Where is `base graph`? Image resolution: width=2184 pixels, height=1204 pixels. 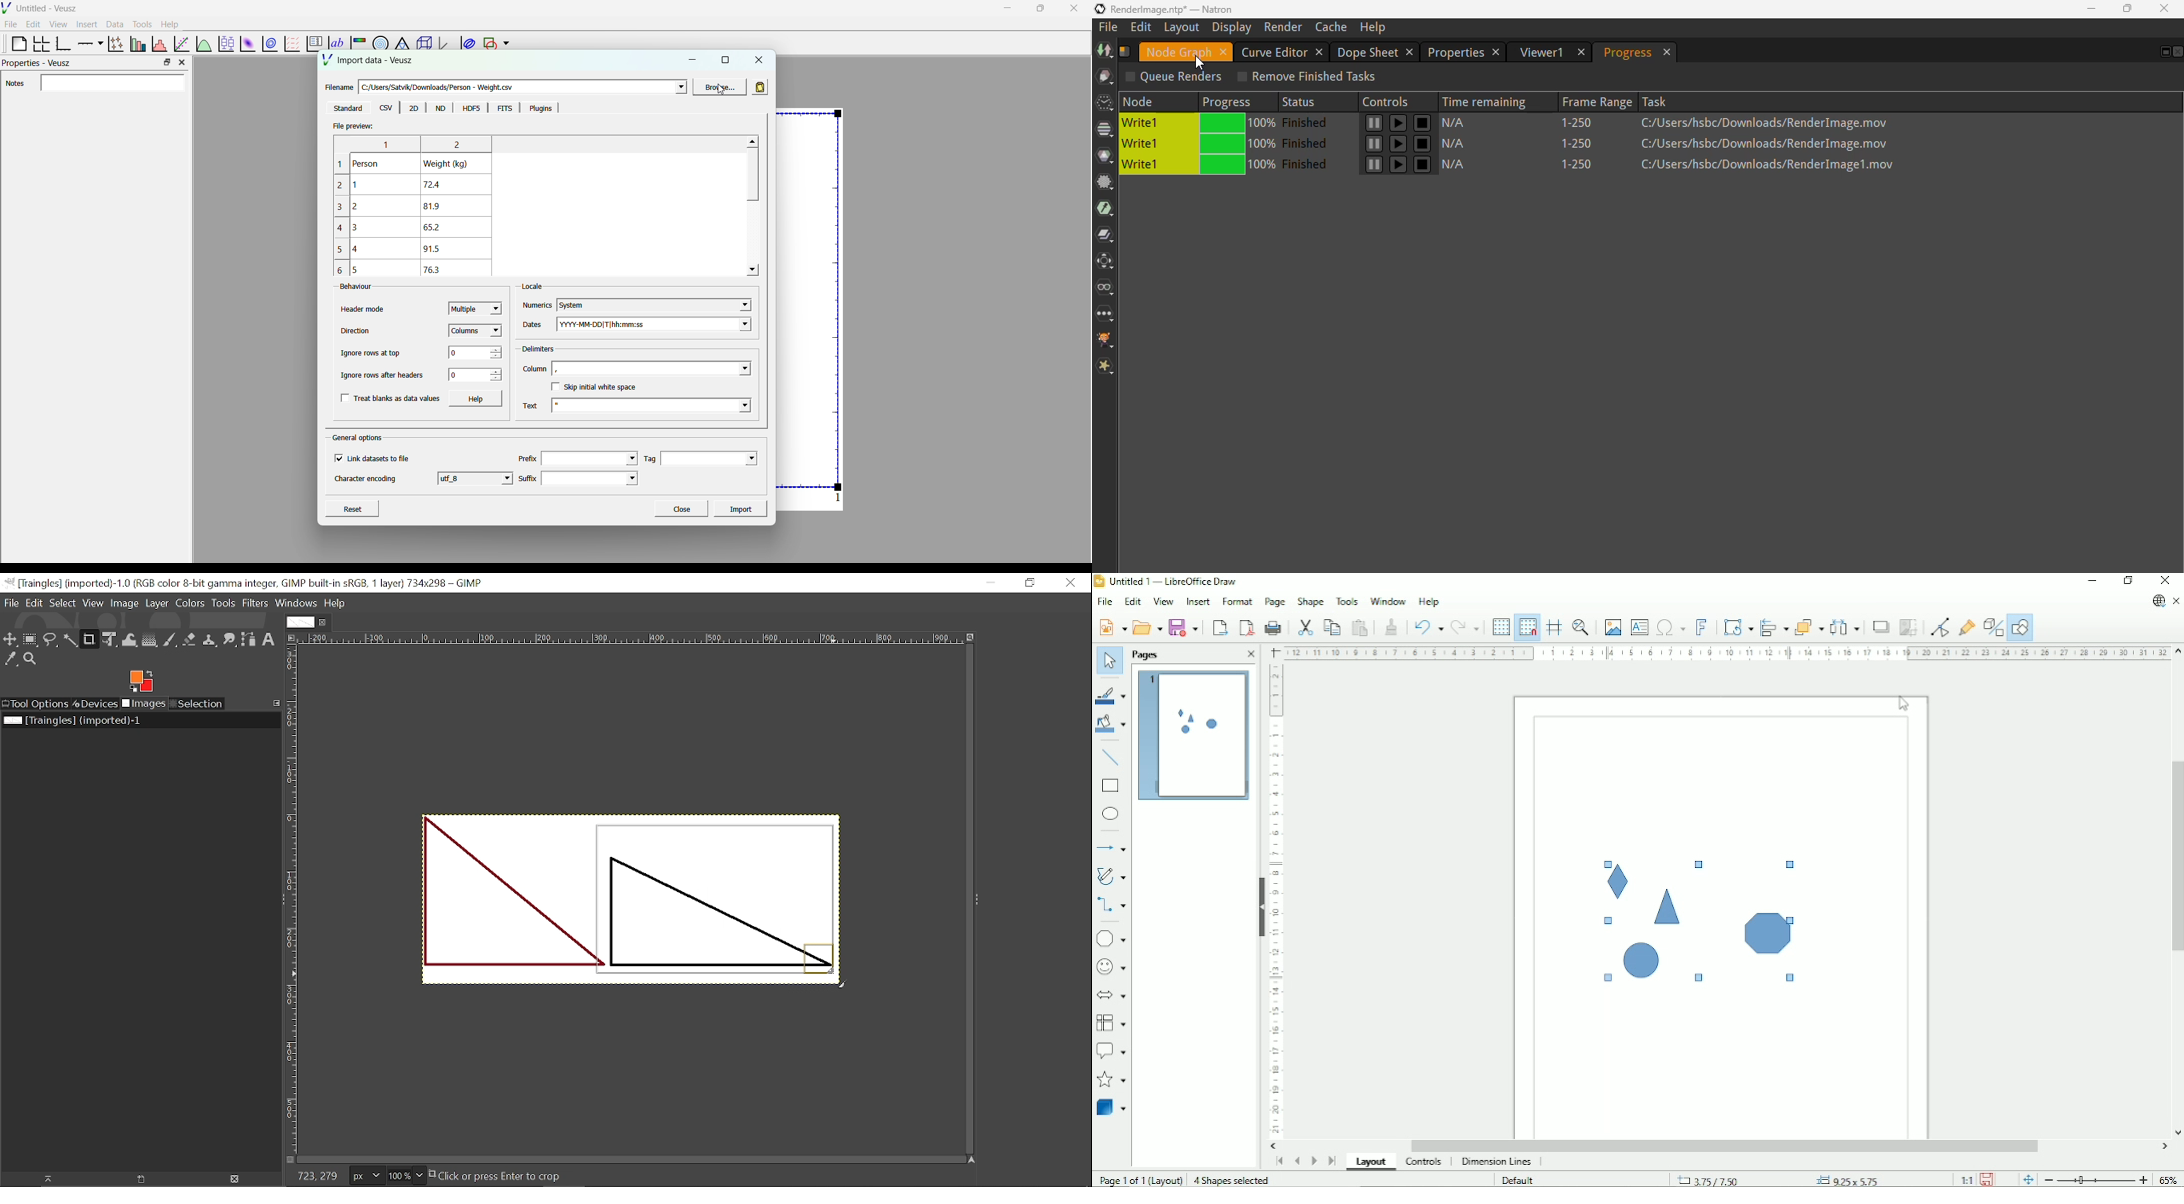
base graph is located at coordinates (63, 44).